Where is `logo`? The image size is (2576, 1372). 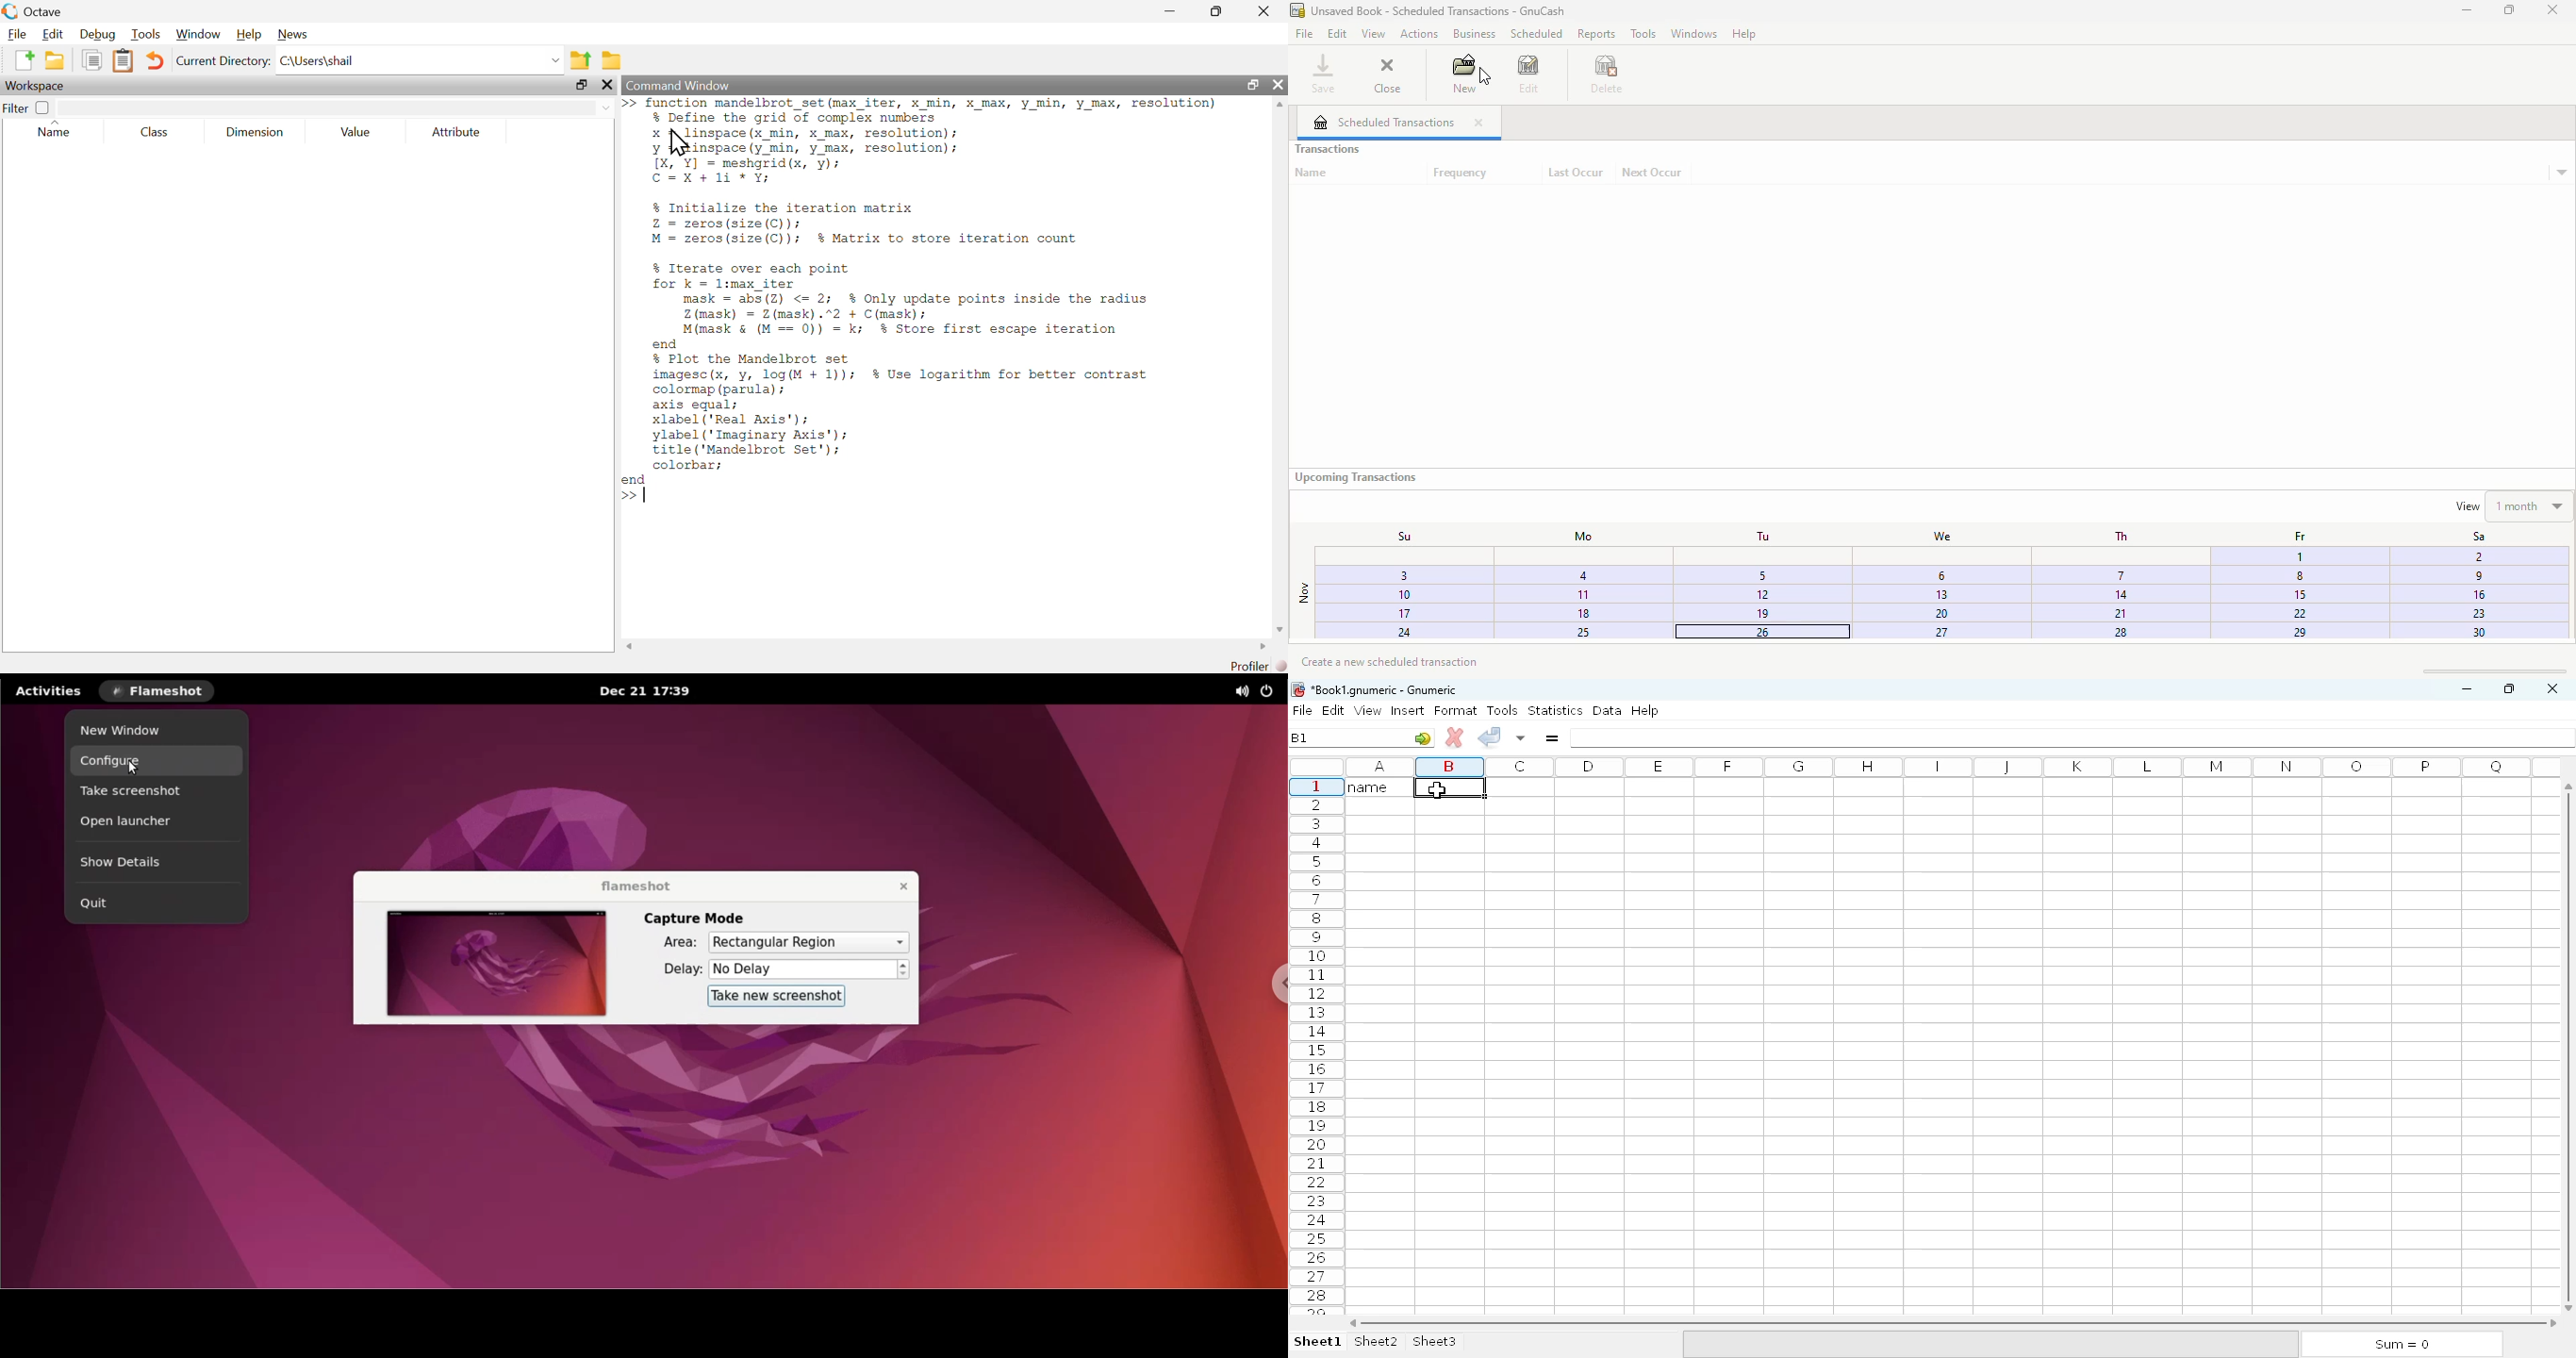
logo is located at coordinates (1296, 689).